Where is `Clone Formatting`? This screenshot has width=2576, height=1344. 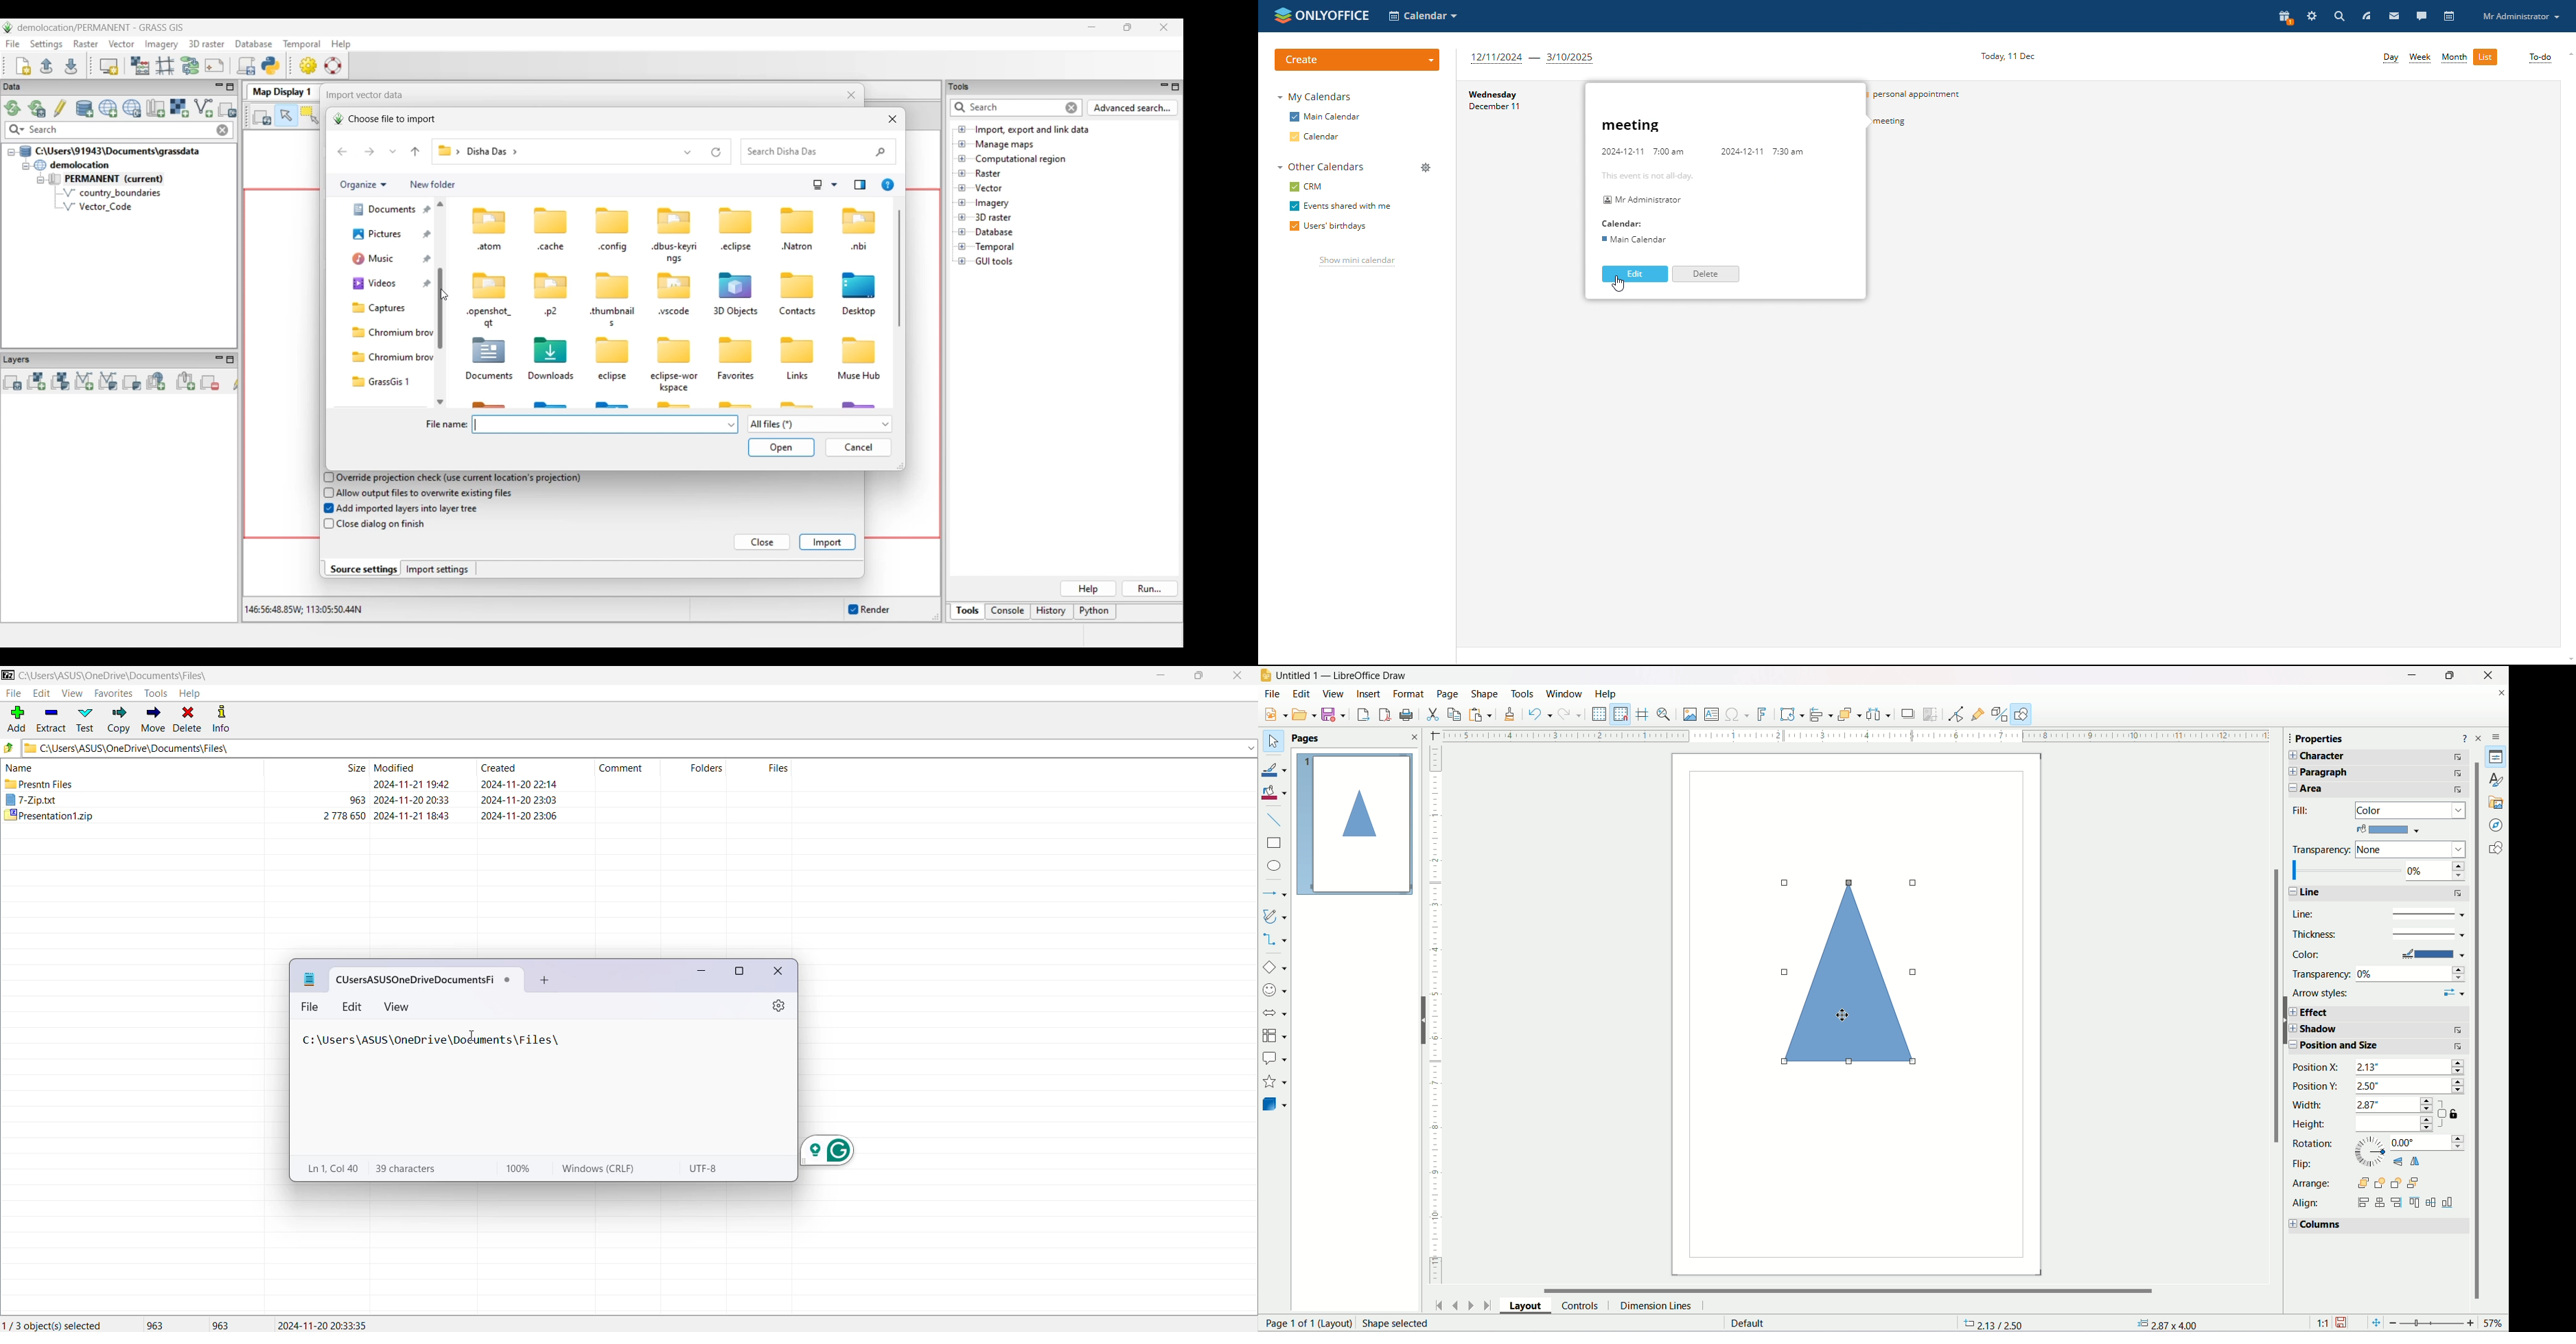
Clone Formatting is located at coordinates (1511, 714).